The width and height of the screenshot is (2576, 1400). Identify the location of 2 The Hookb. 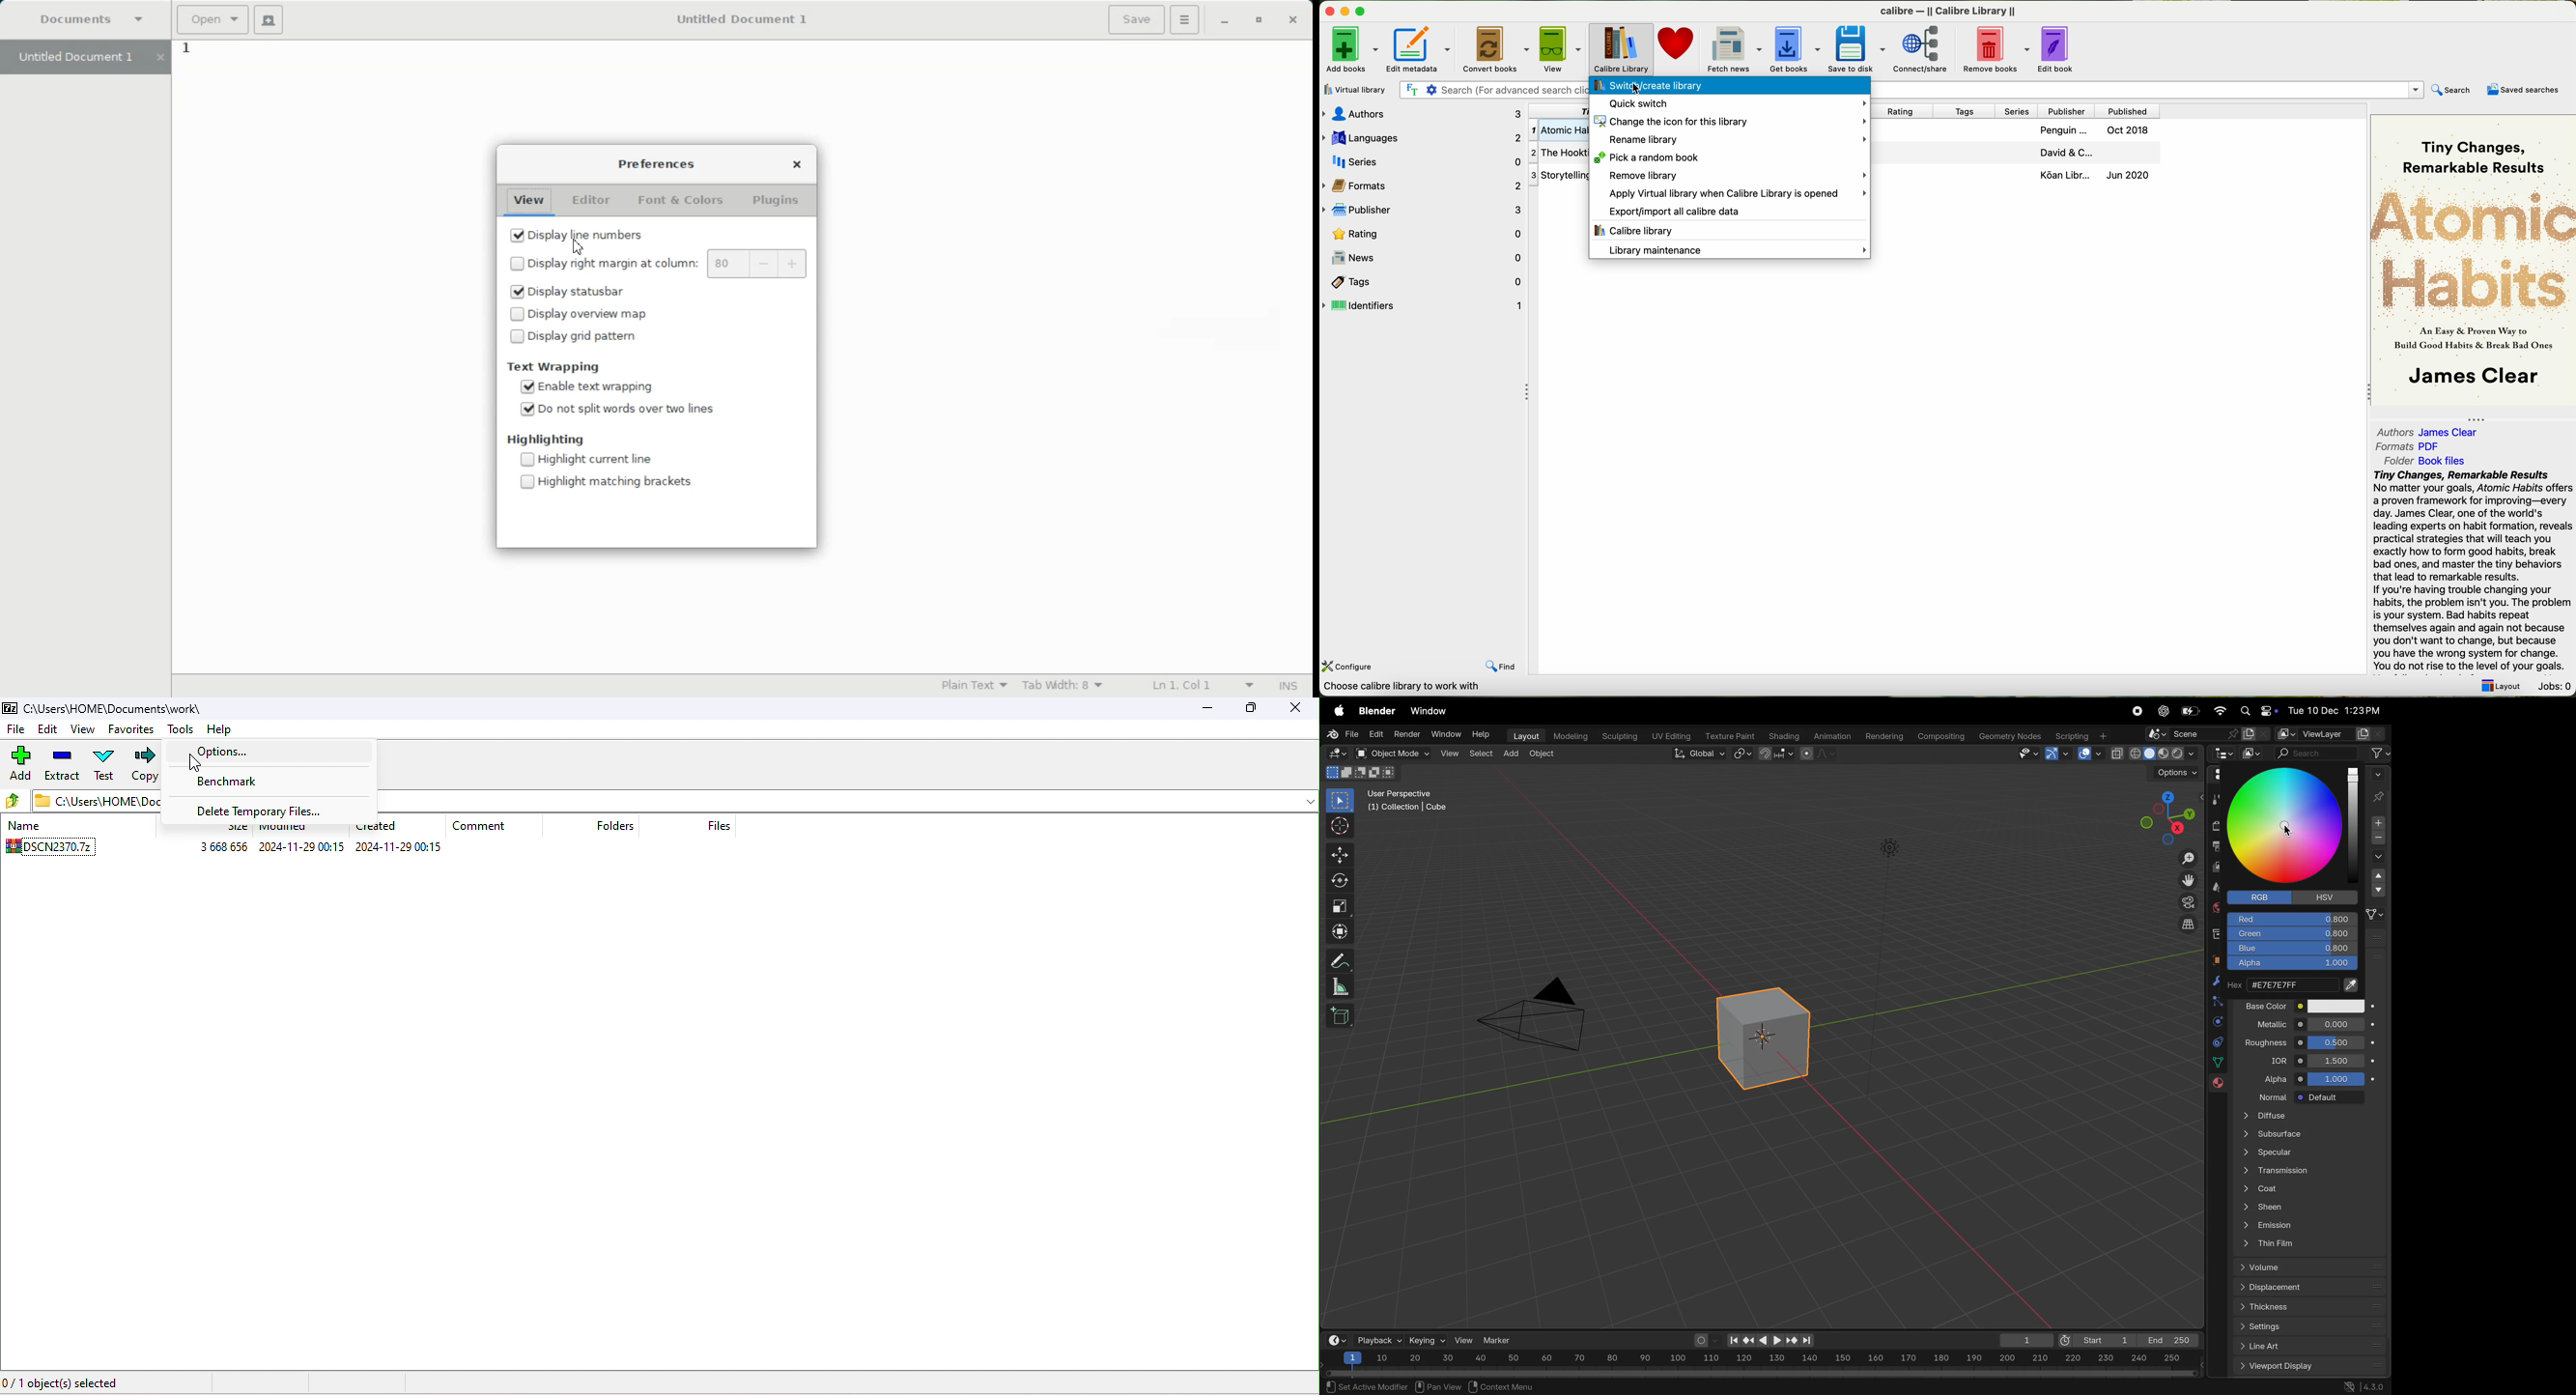
(1559, 153).